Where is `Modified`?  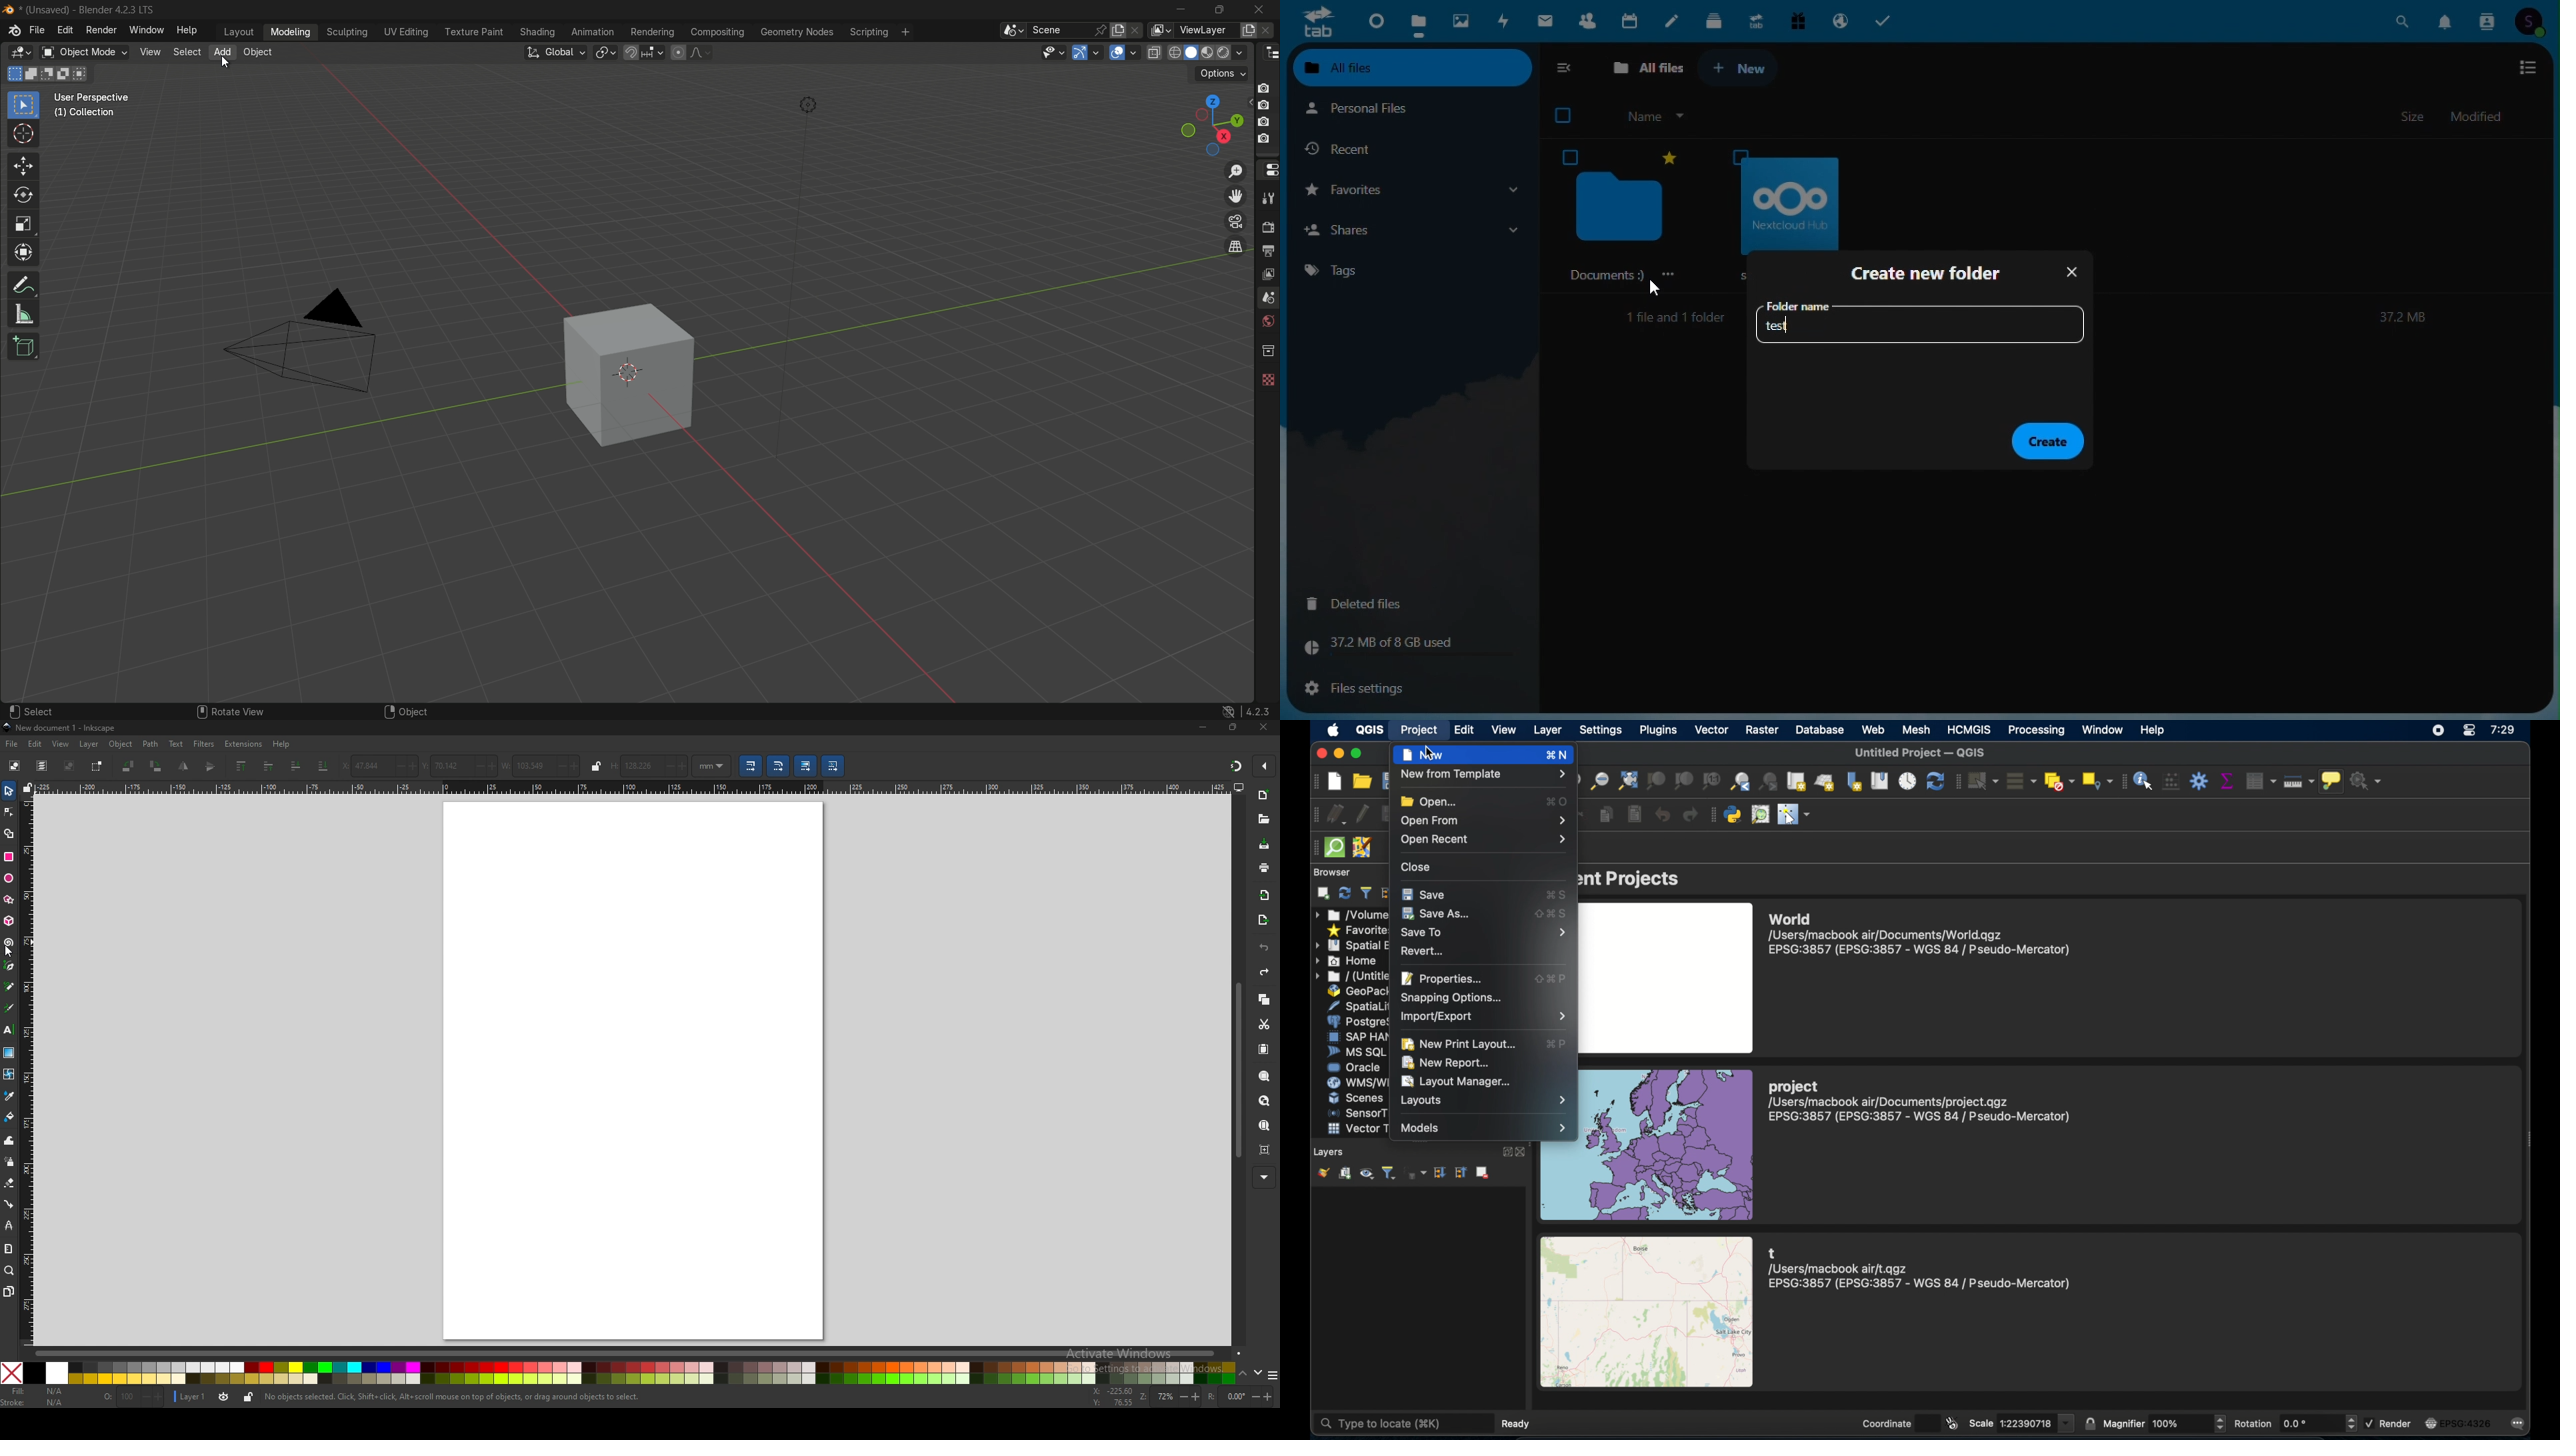
Modified is located at coordinates (2490, 118).